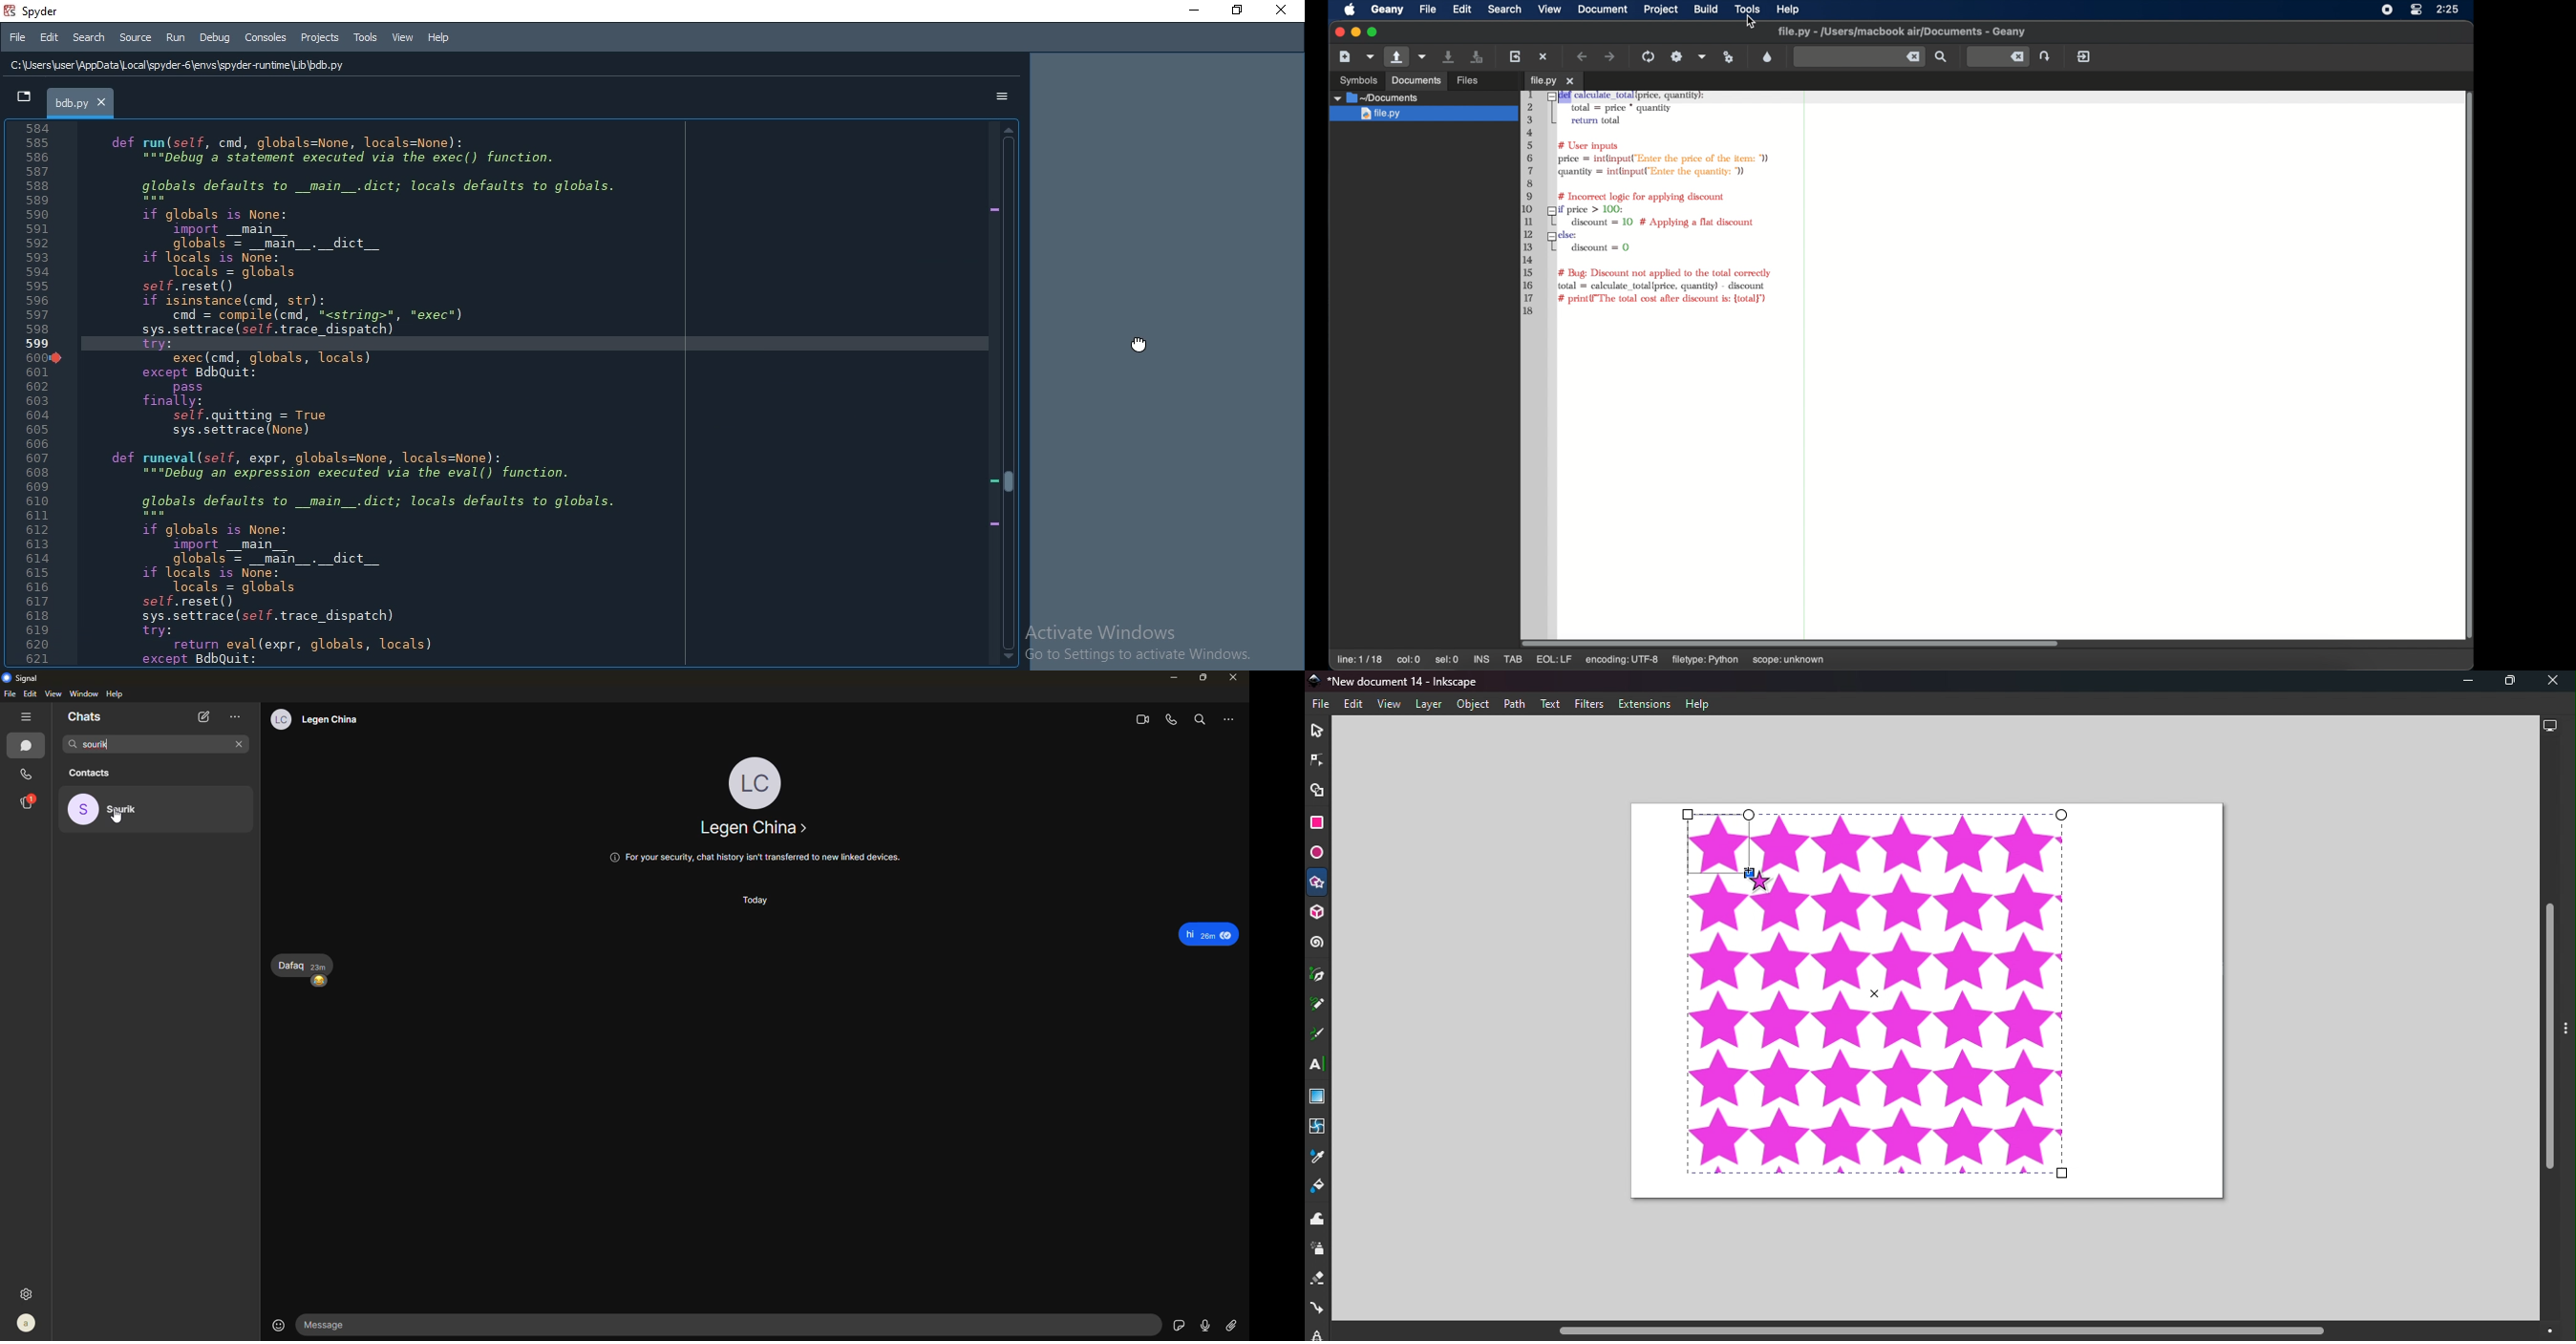 This screenshot has width=2576, height=1344. Describe the element at coordinates (1285, 11) in the screenshot. I see `Close` at that location.